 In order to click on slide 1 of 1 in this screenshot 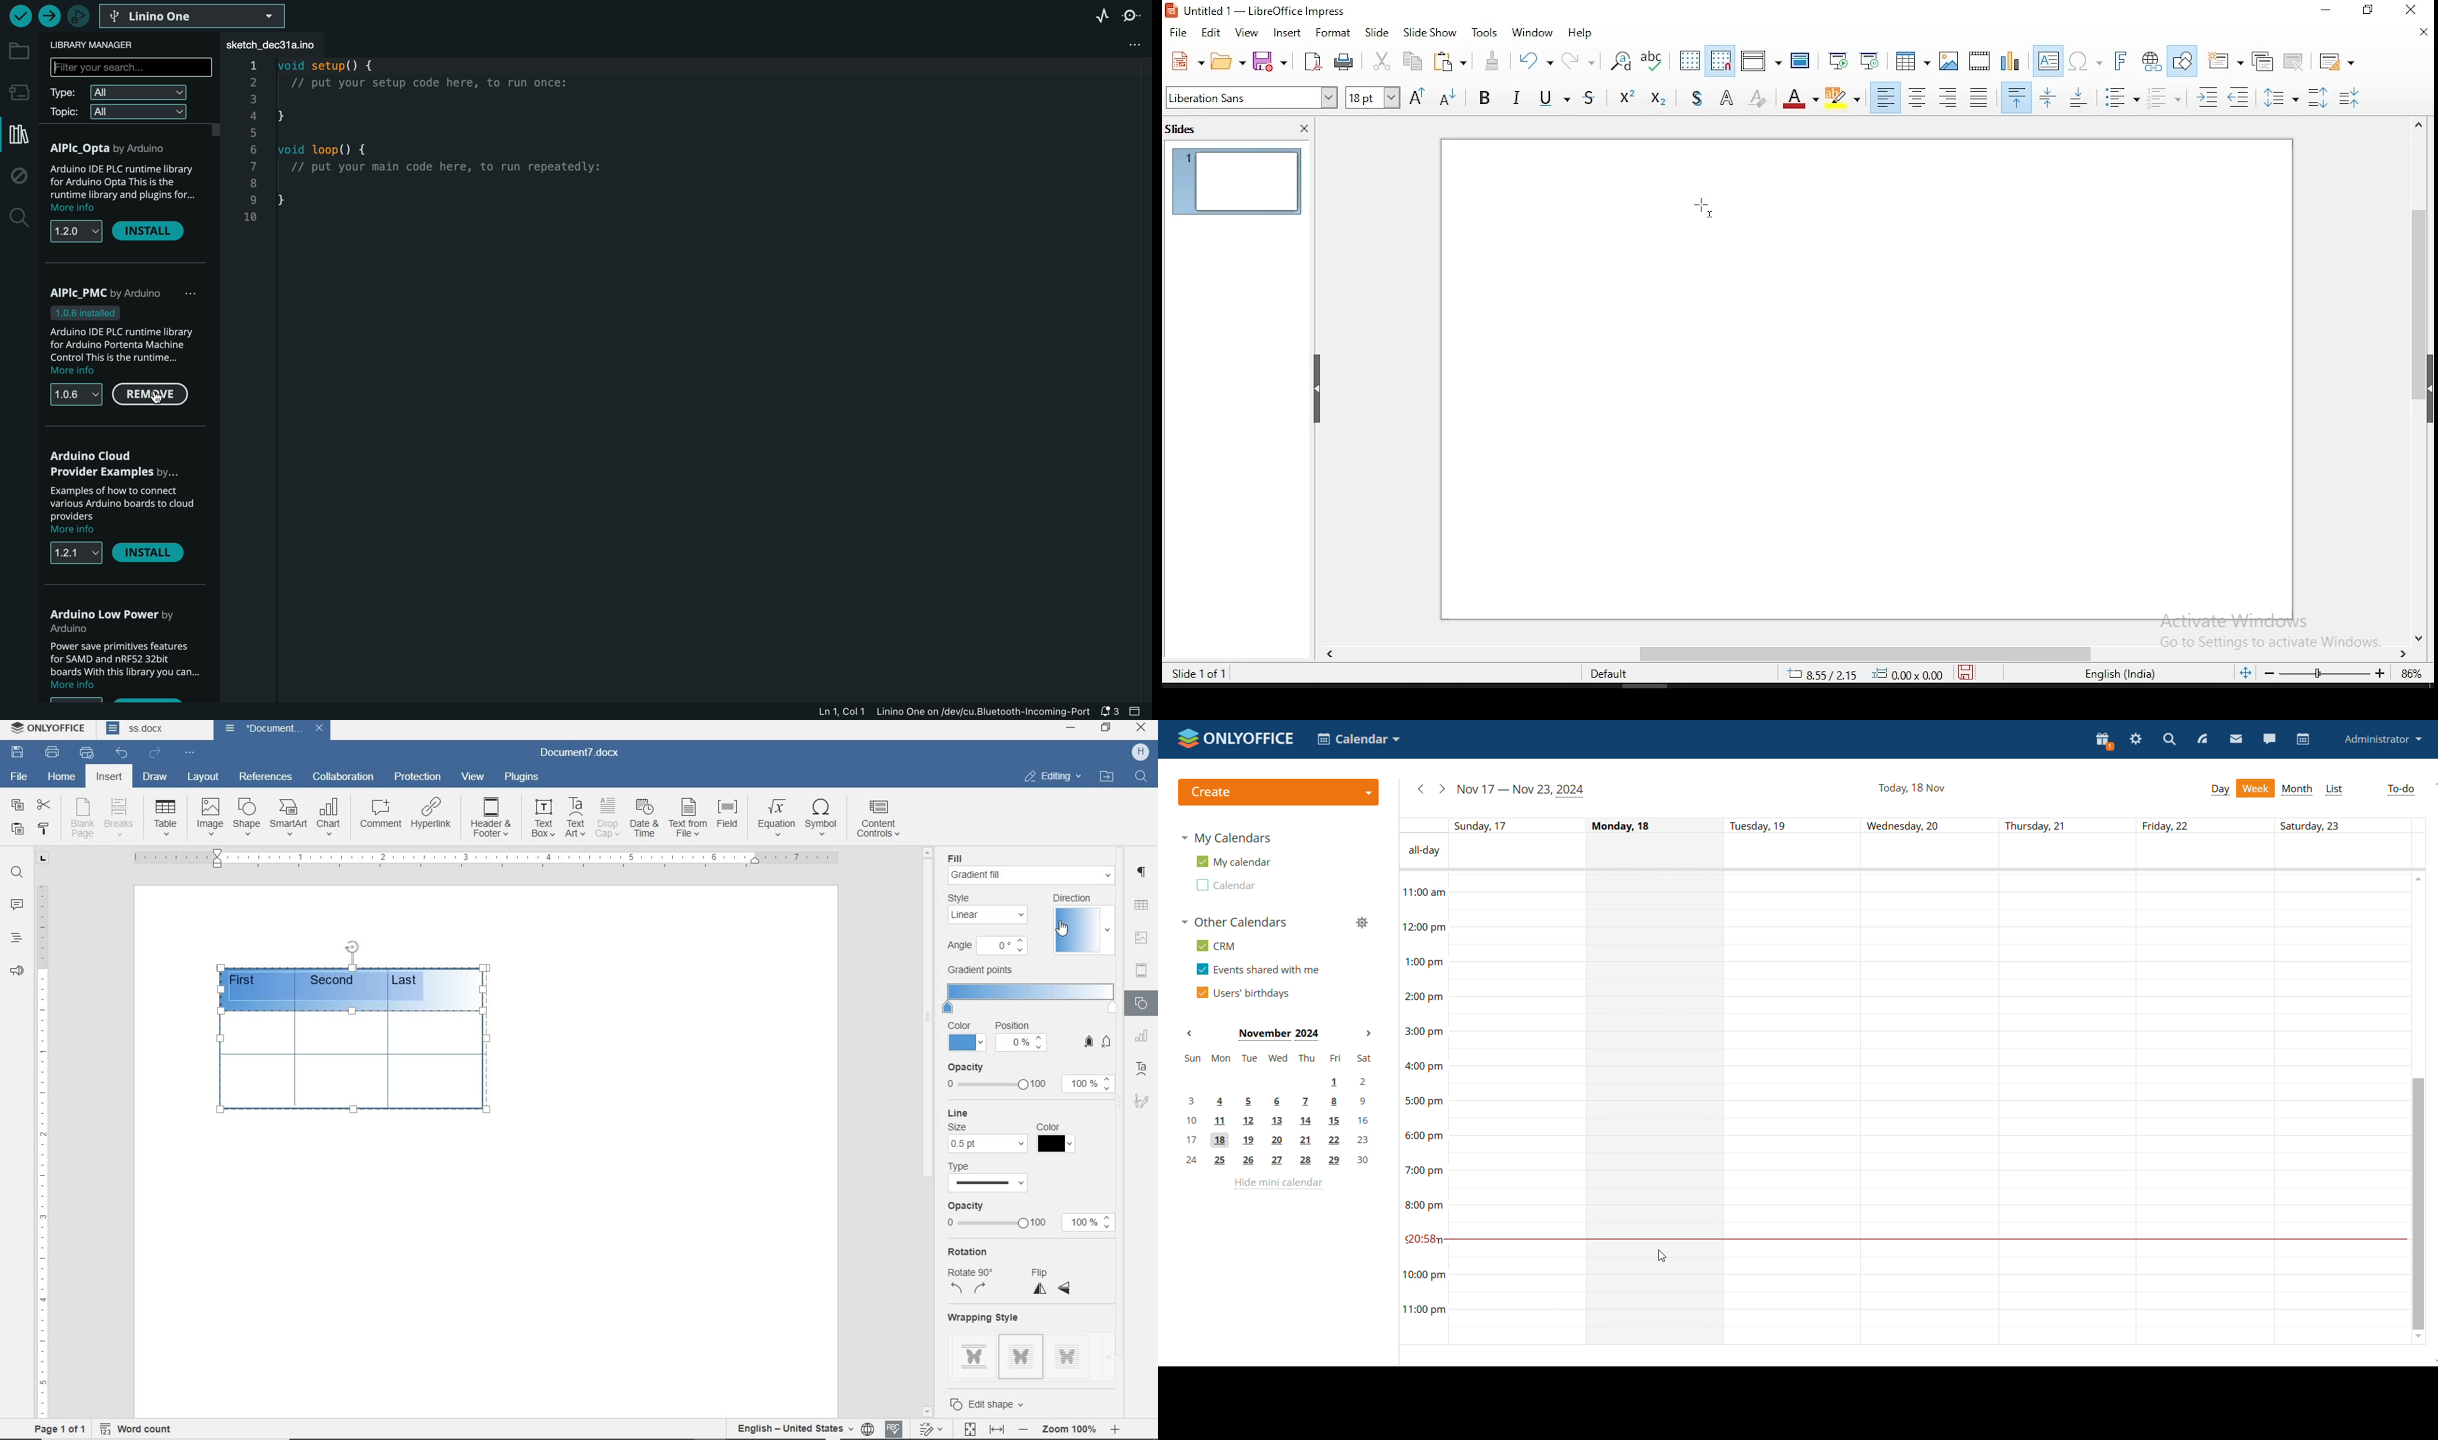, I will do `click(1207, 676)`.